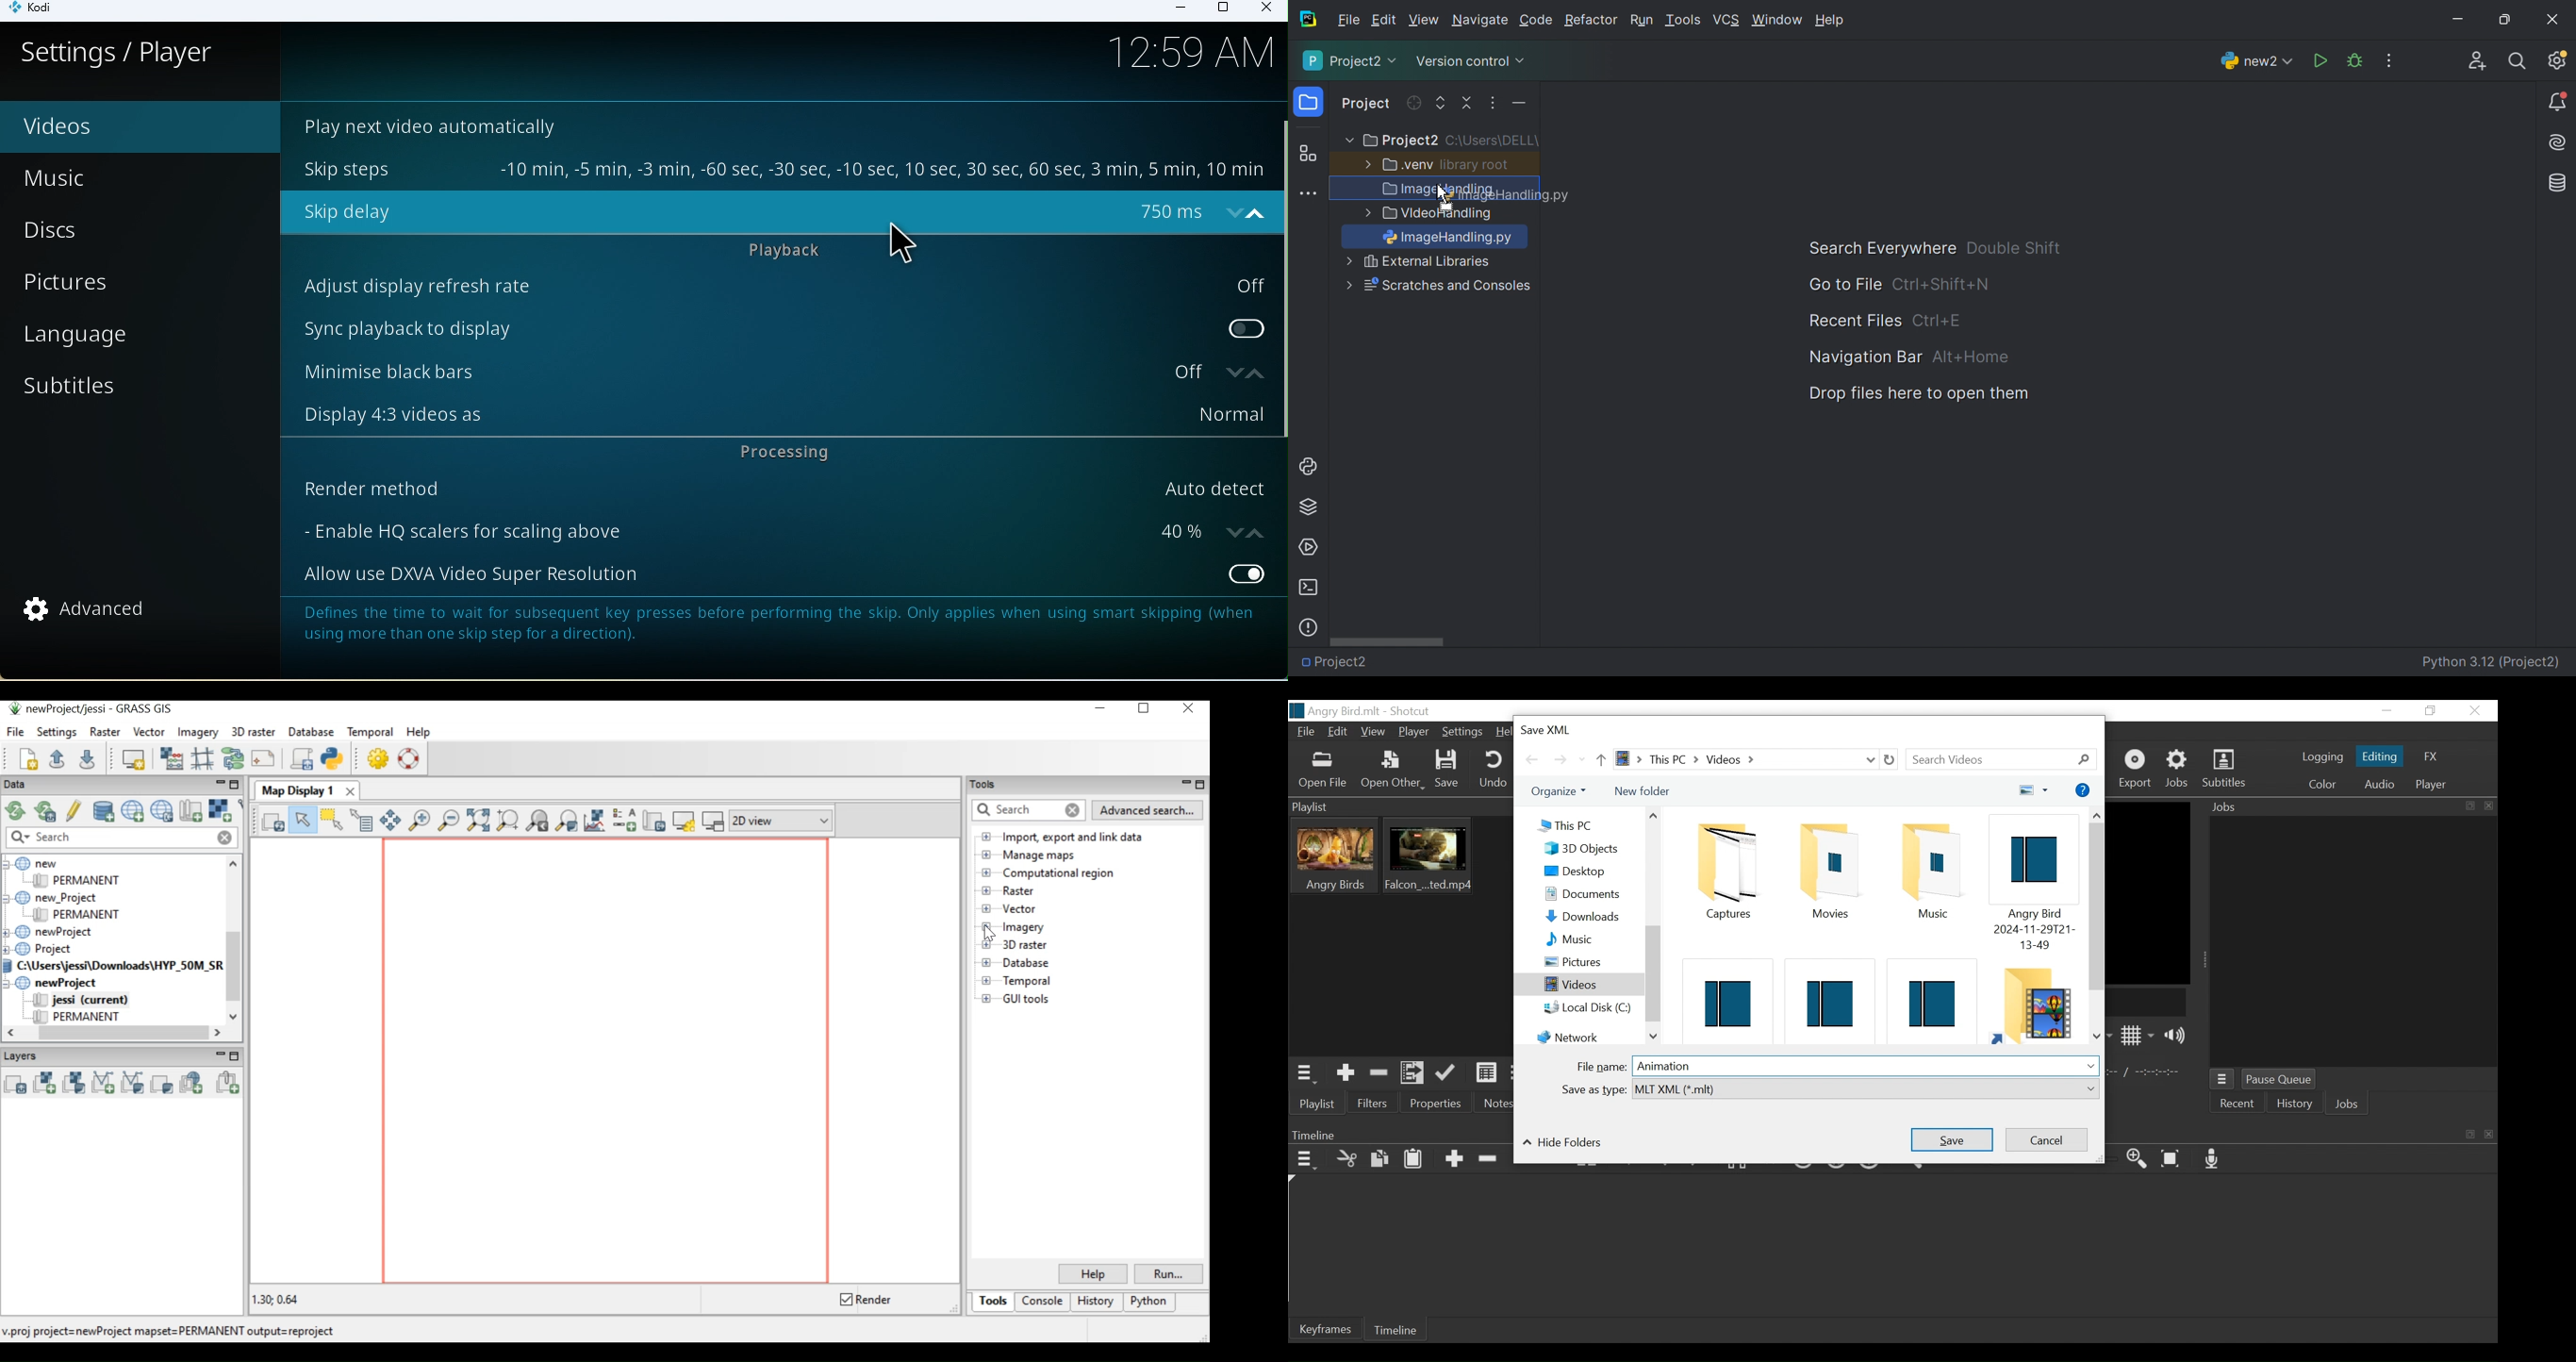 This screenshot has width=2576, height=1372. I want to click on More Actions, so click(2389, 60).